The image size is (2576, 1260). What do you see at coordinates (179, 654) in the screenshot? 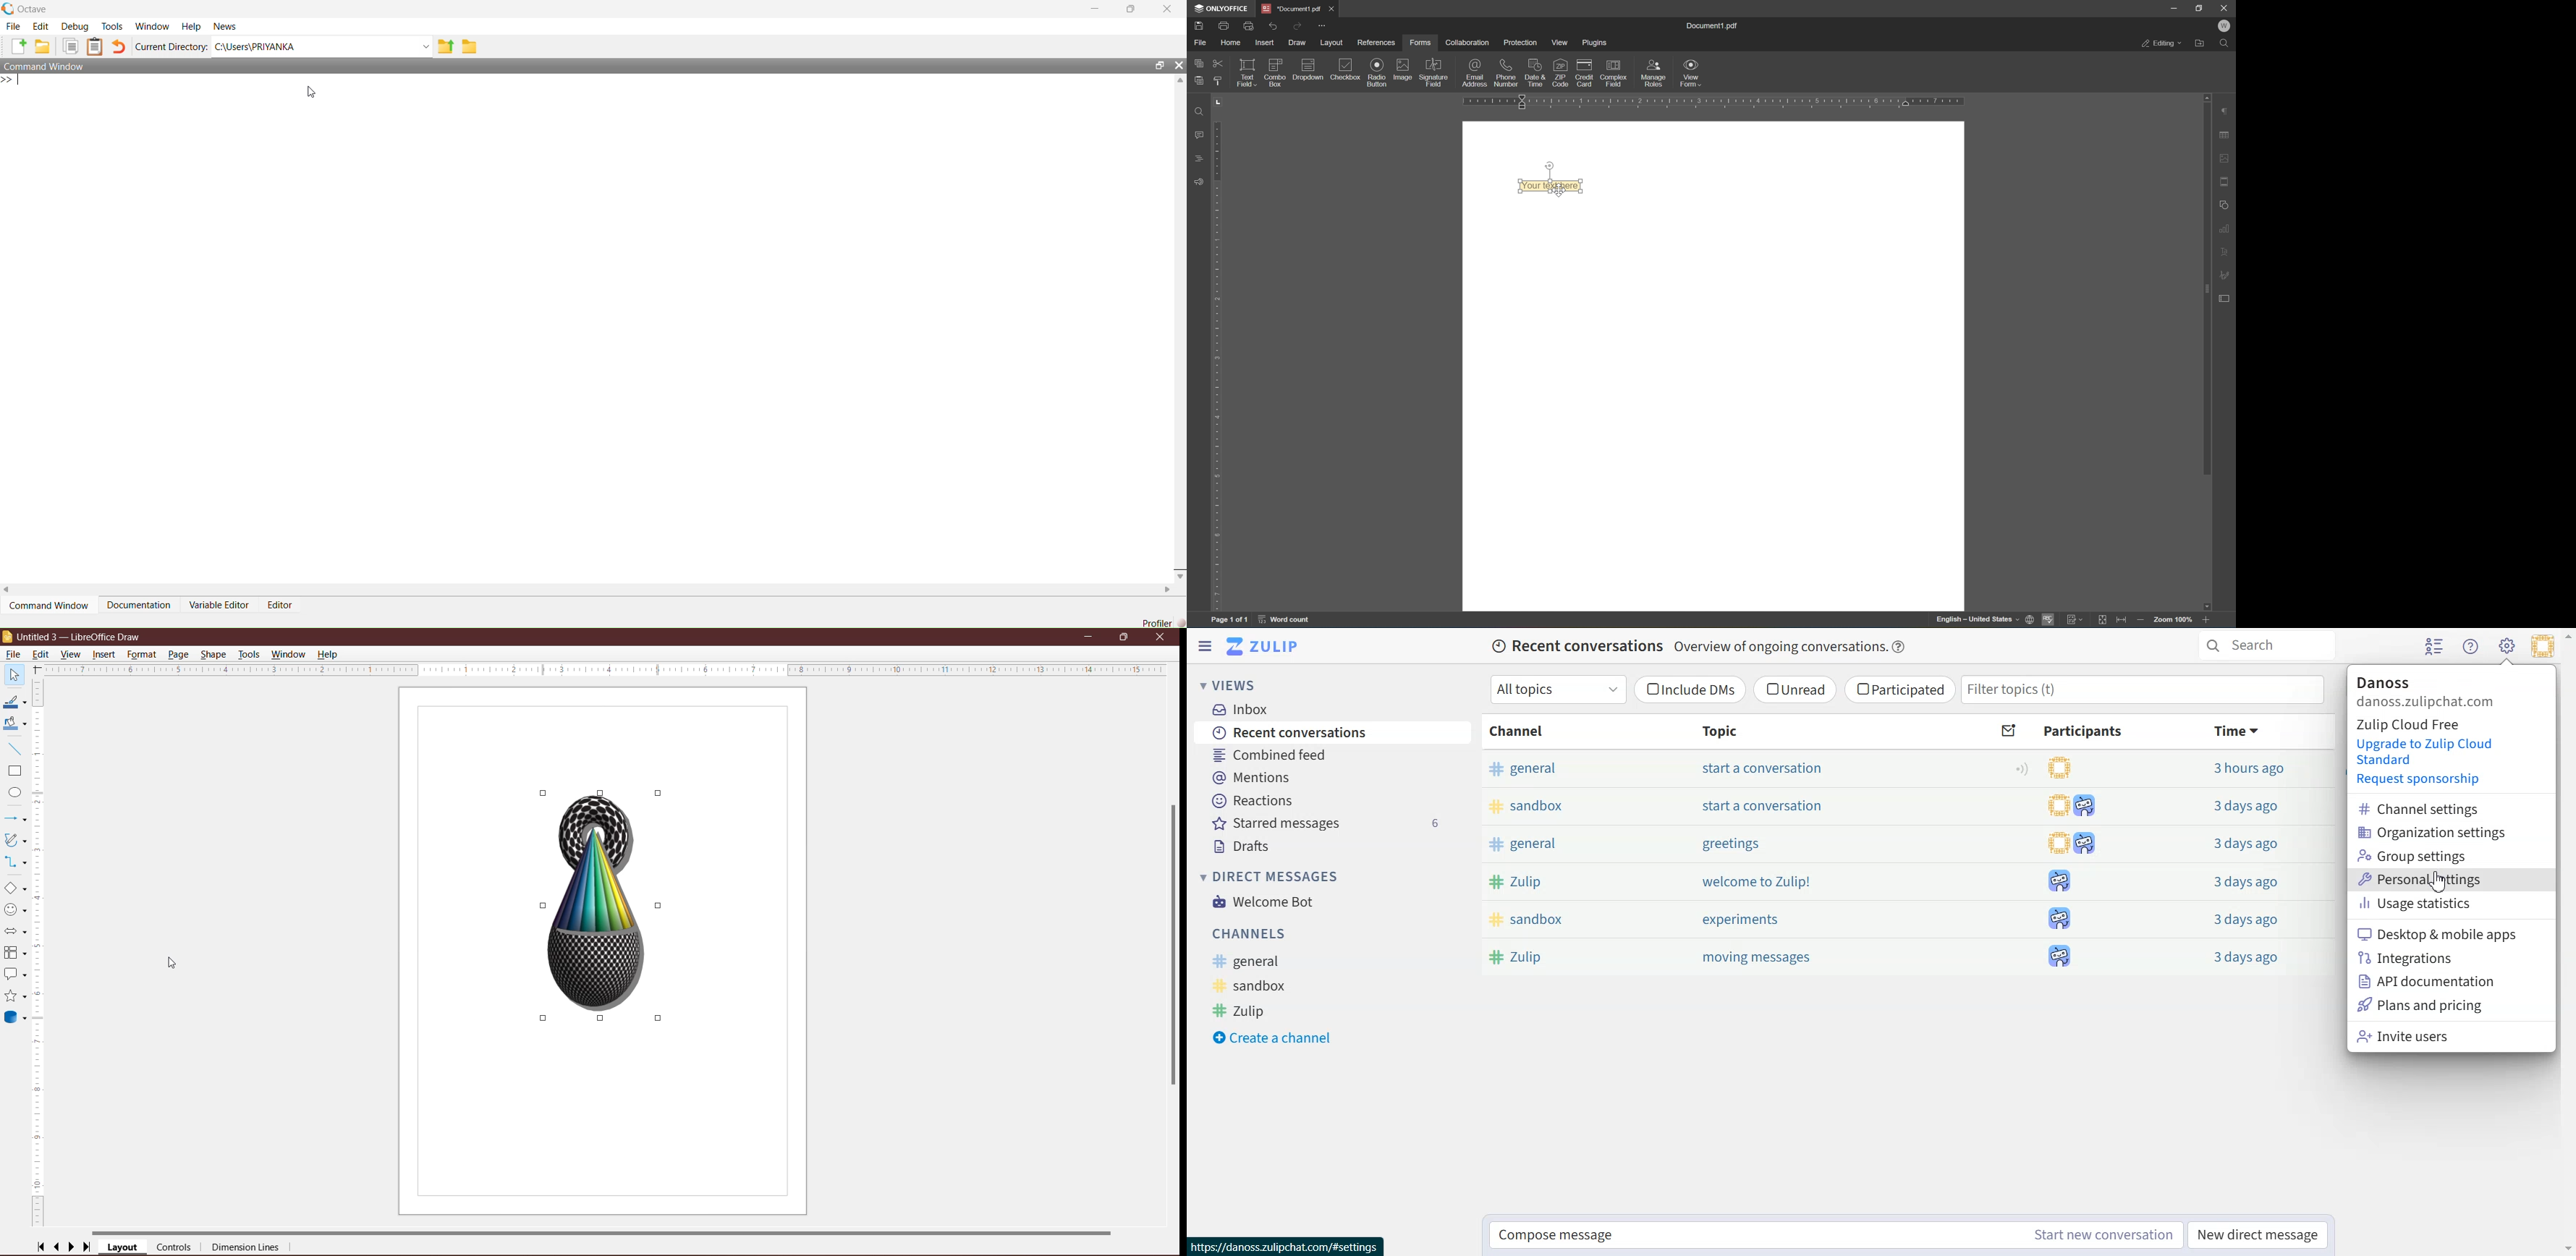
I see `Page` at bounding box center [179, 654].